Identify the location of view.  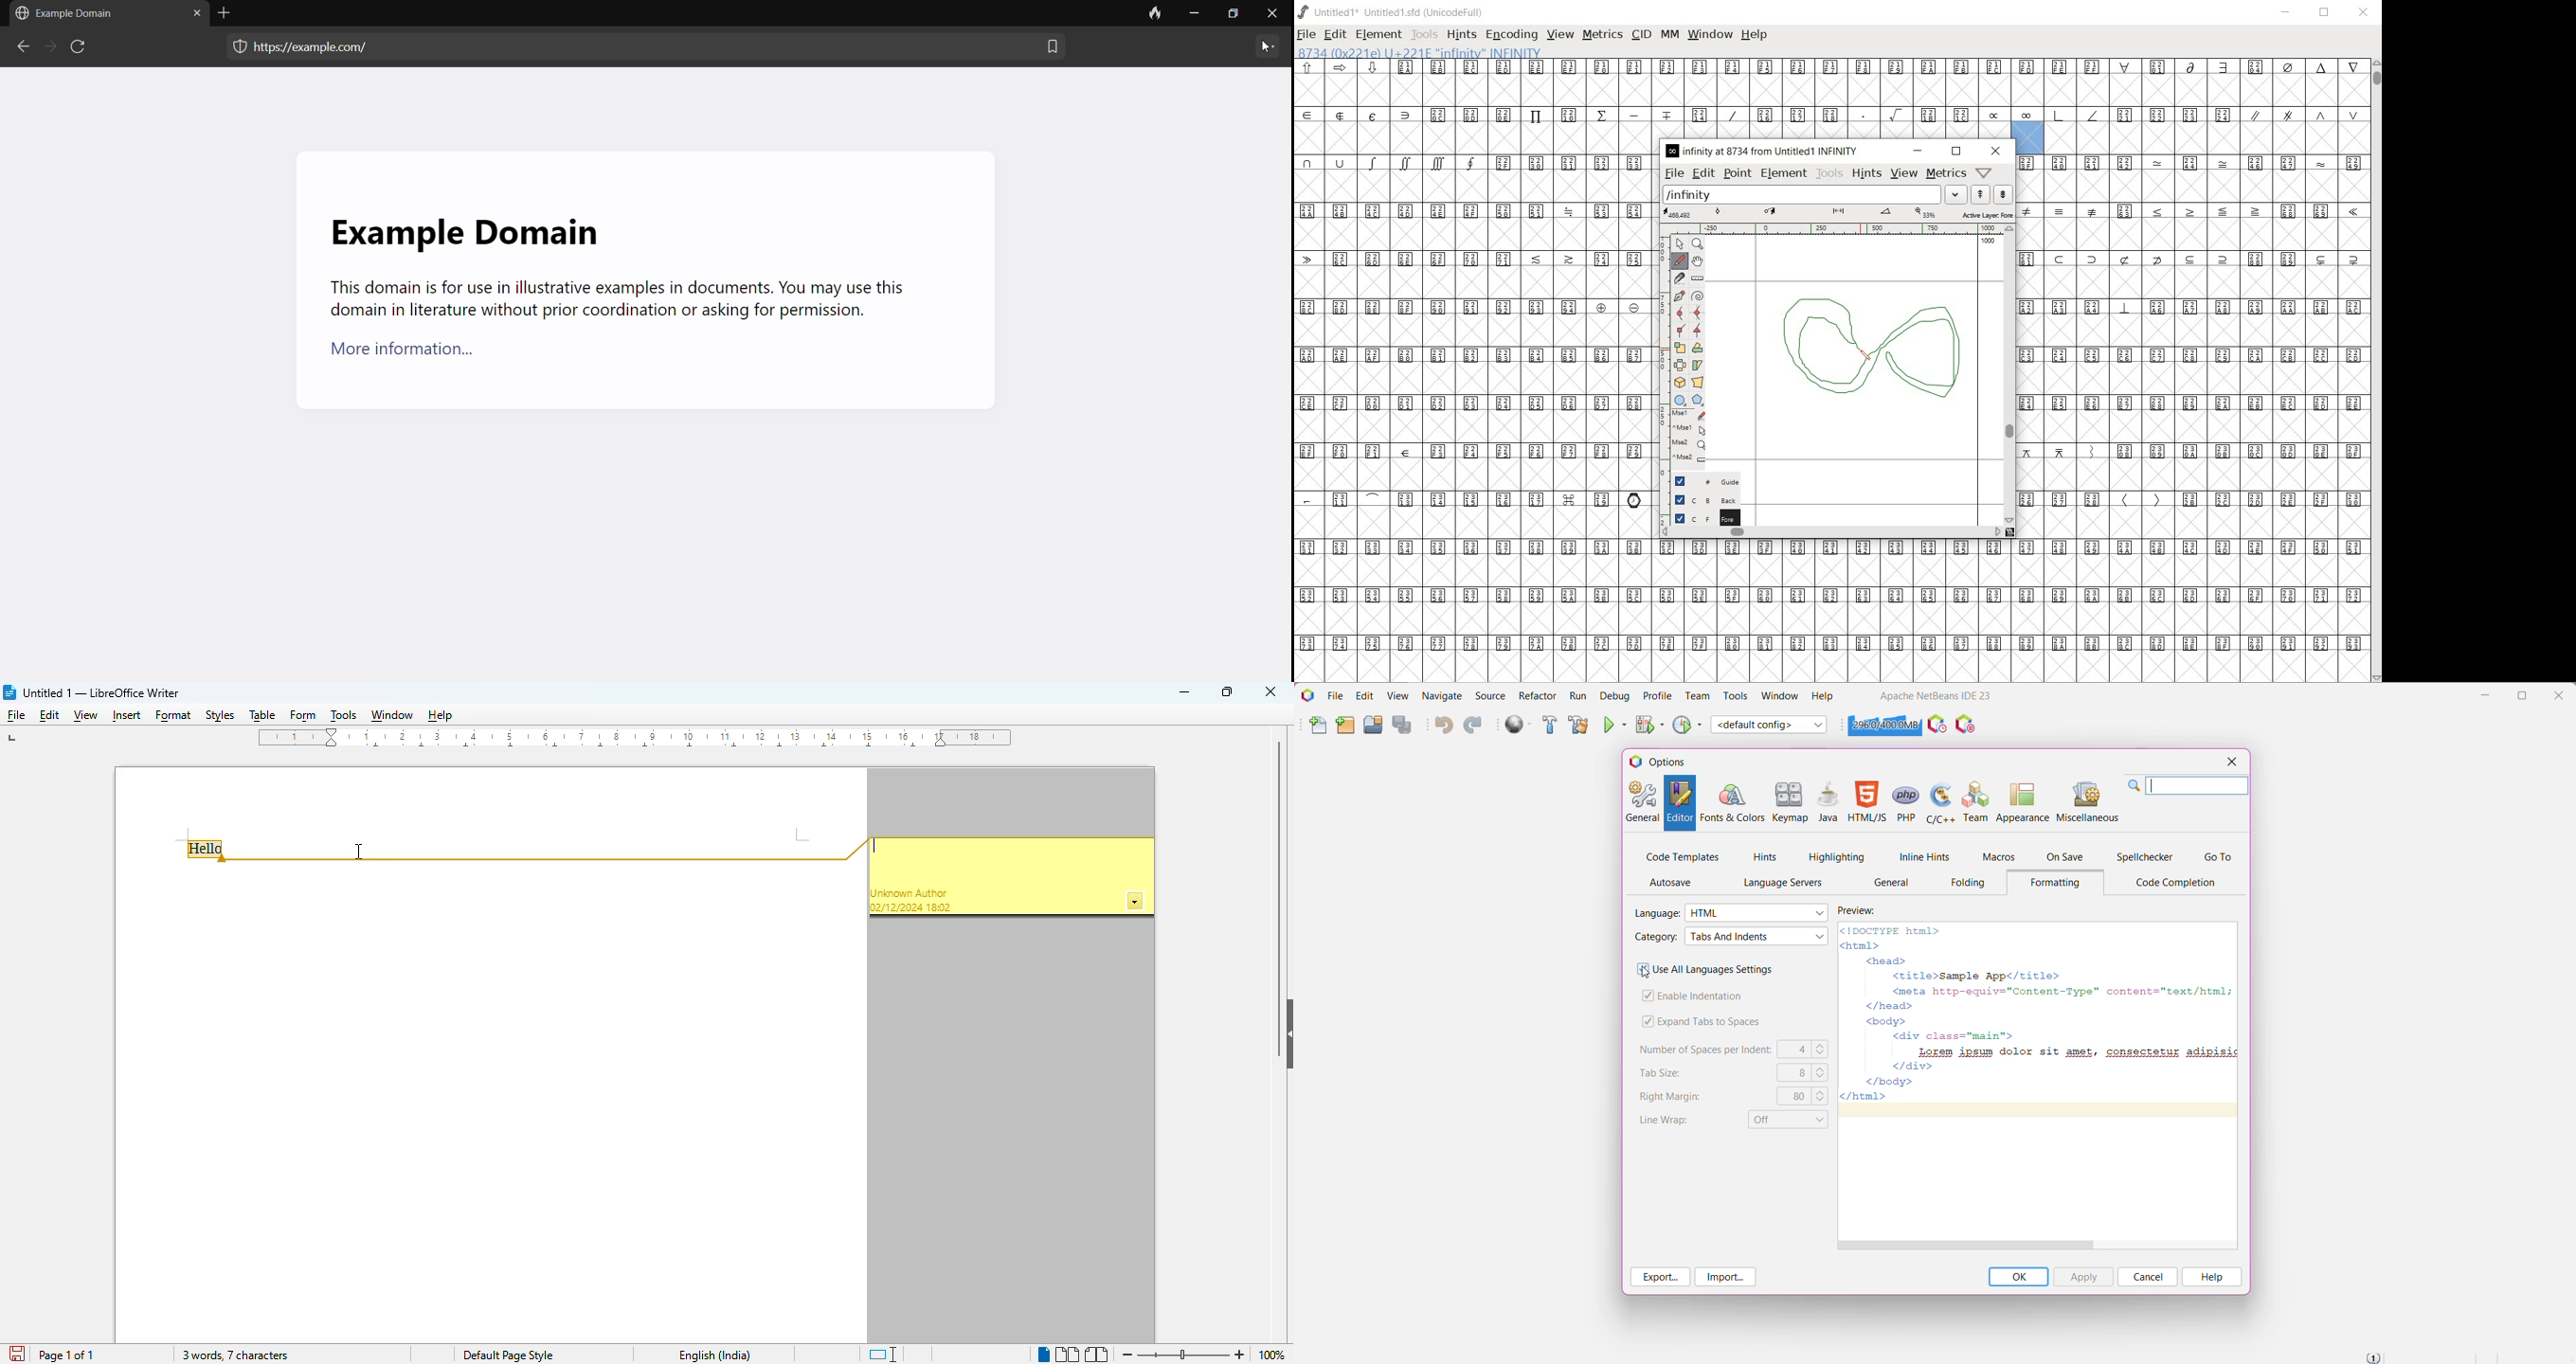
(1562, 34).